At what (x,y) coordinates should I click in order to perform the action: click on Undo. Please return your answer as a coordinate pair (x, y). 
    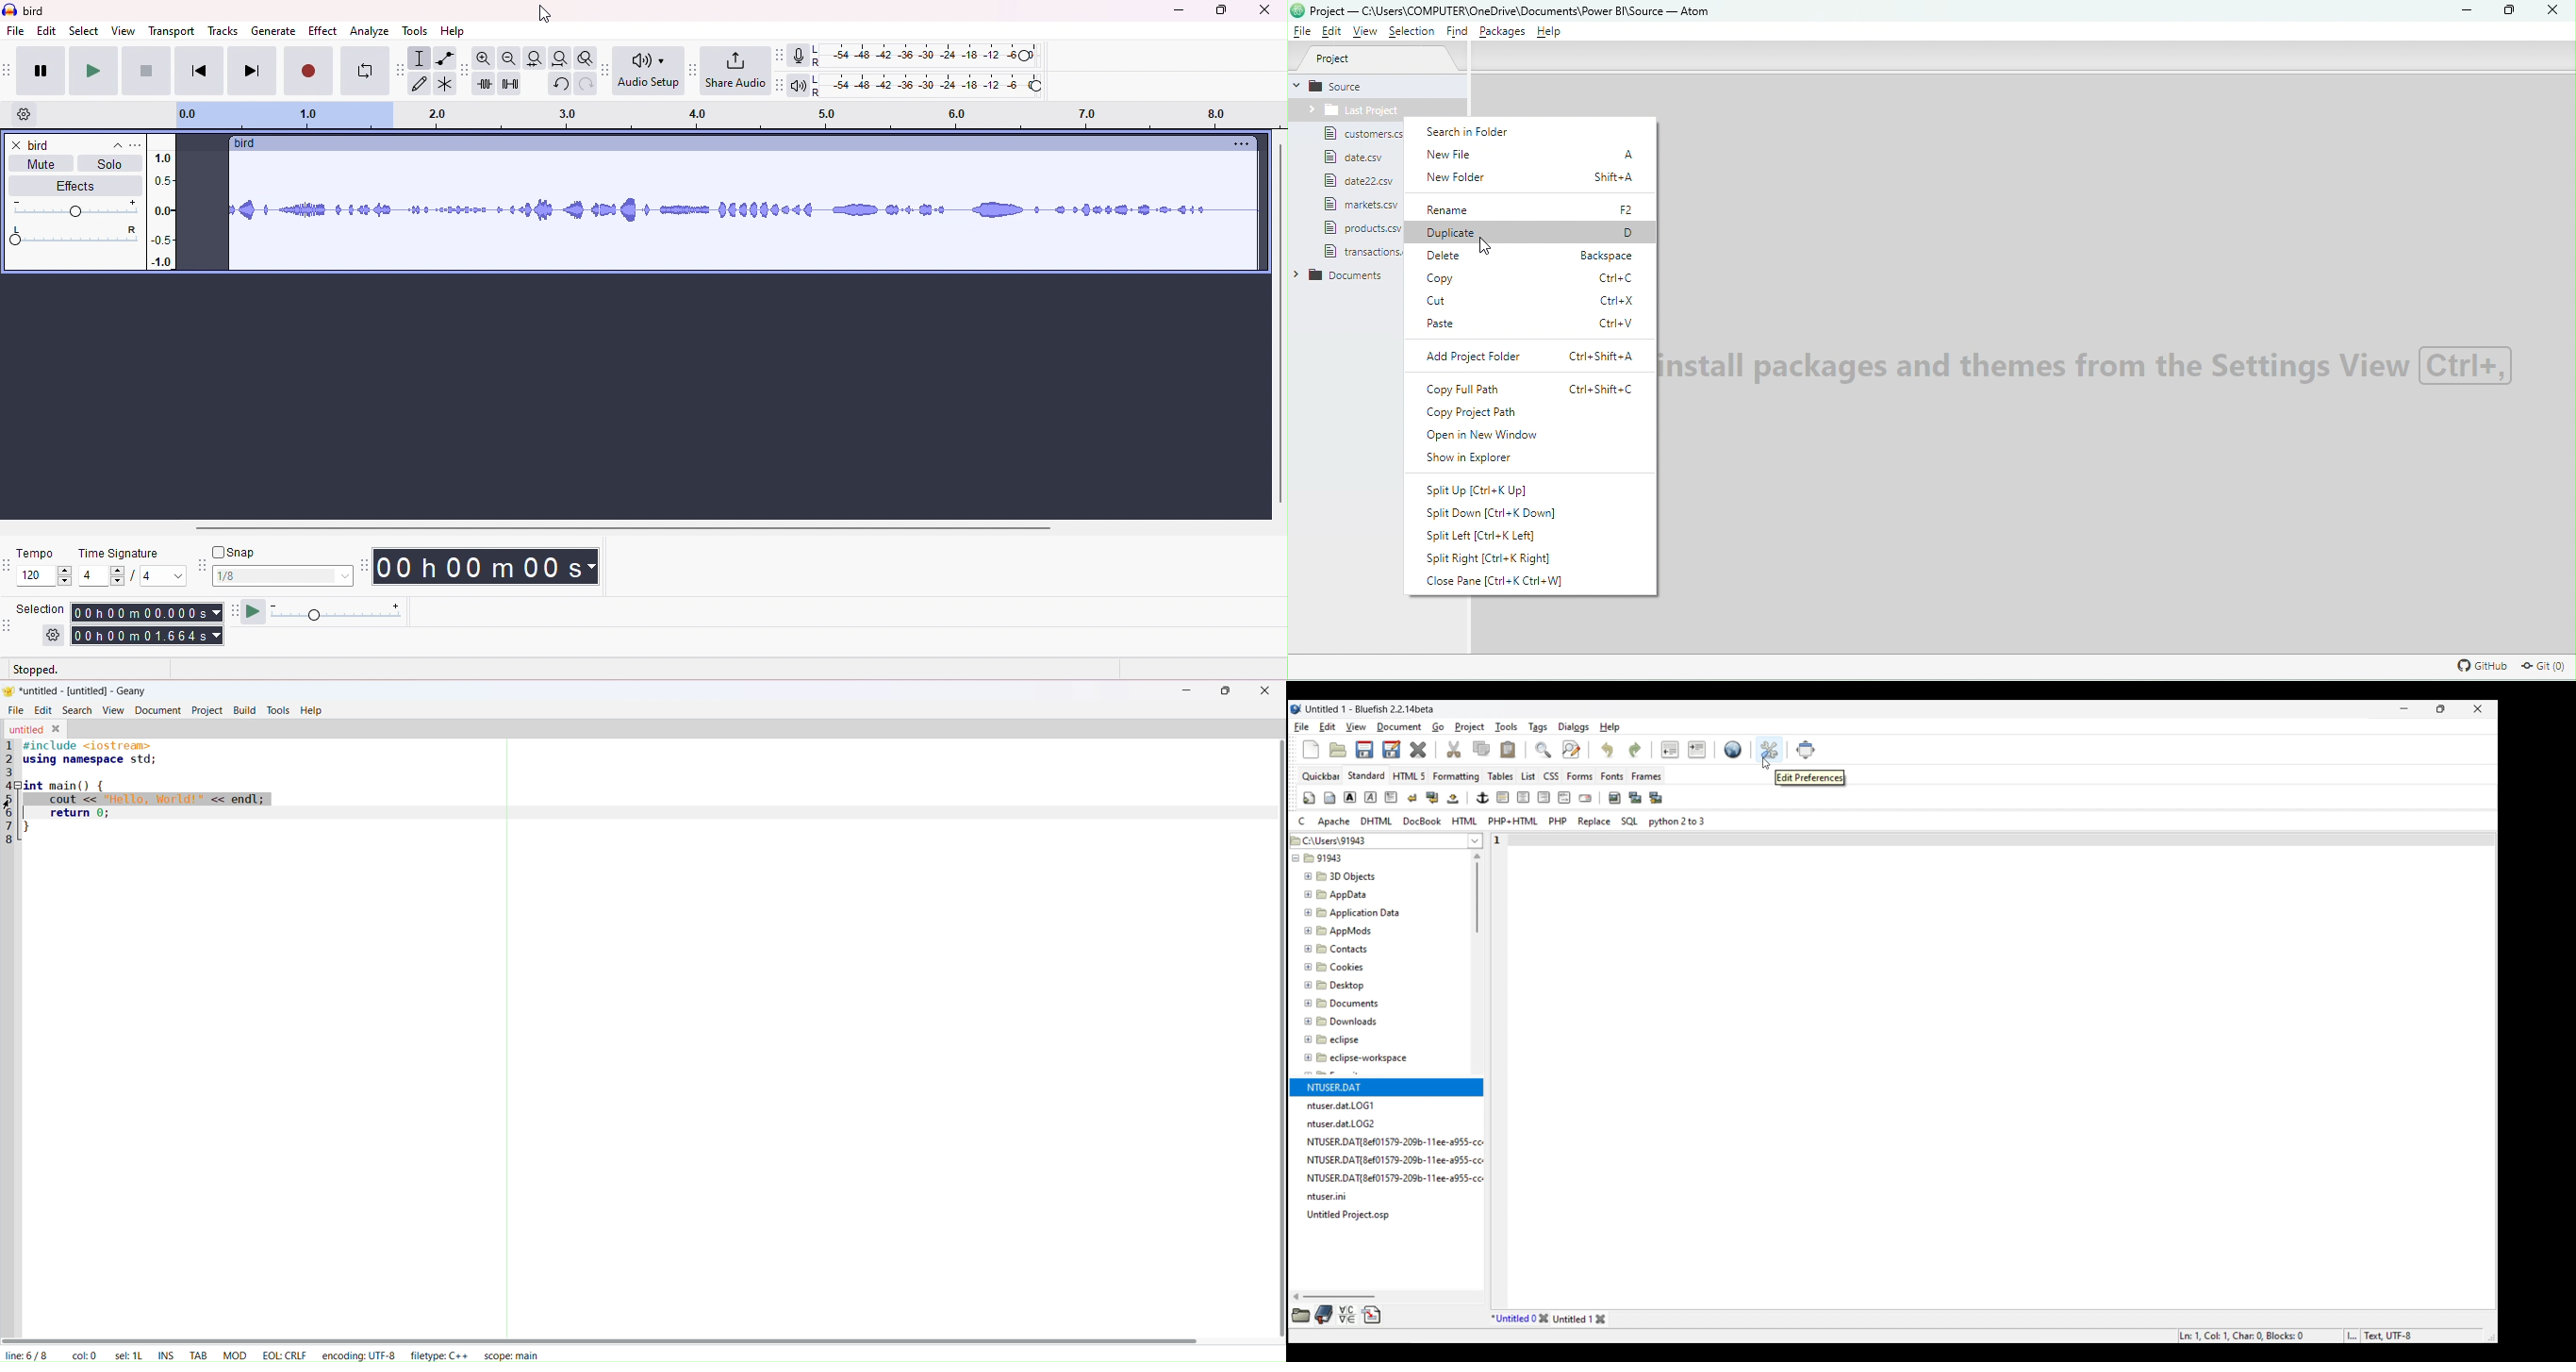
    Looking at the image, I should click on (1607, 749).